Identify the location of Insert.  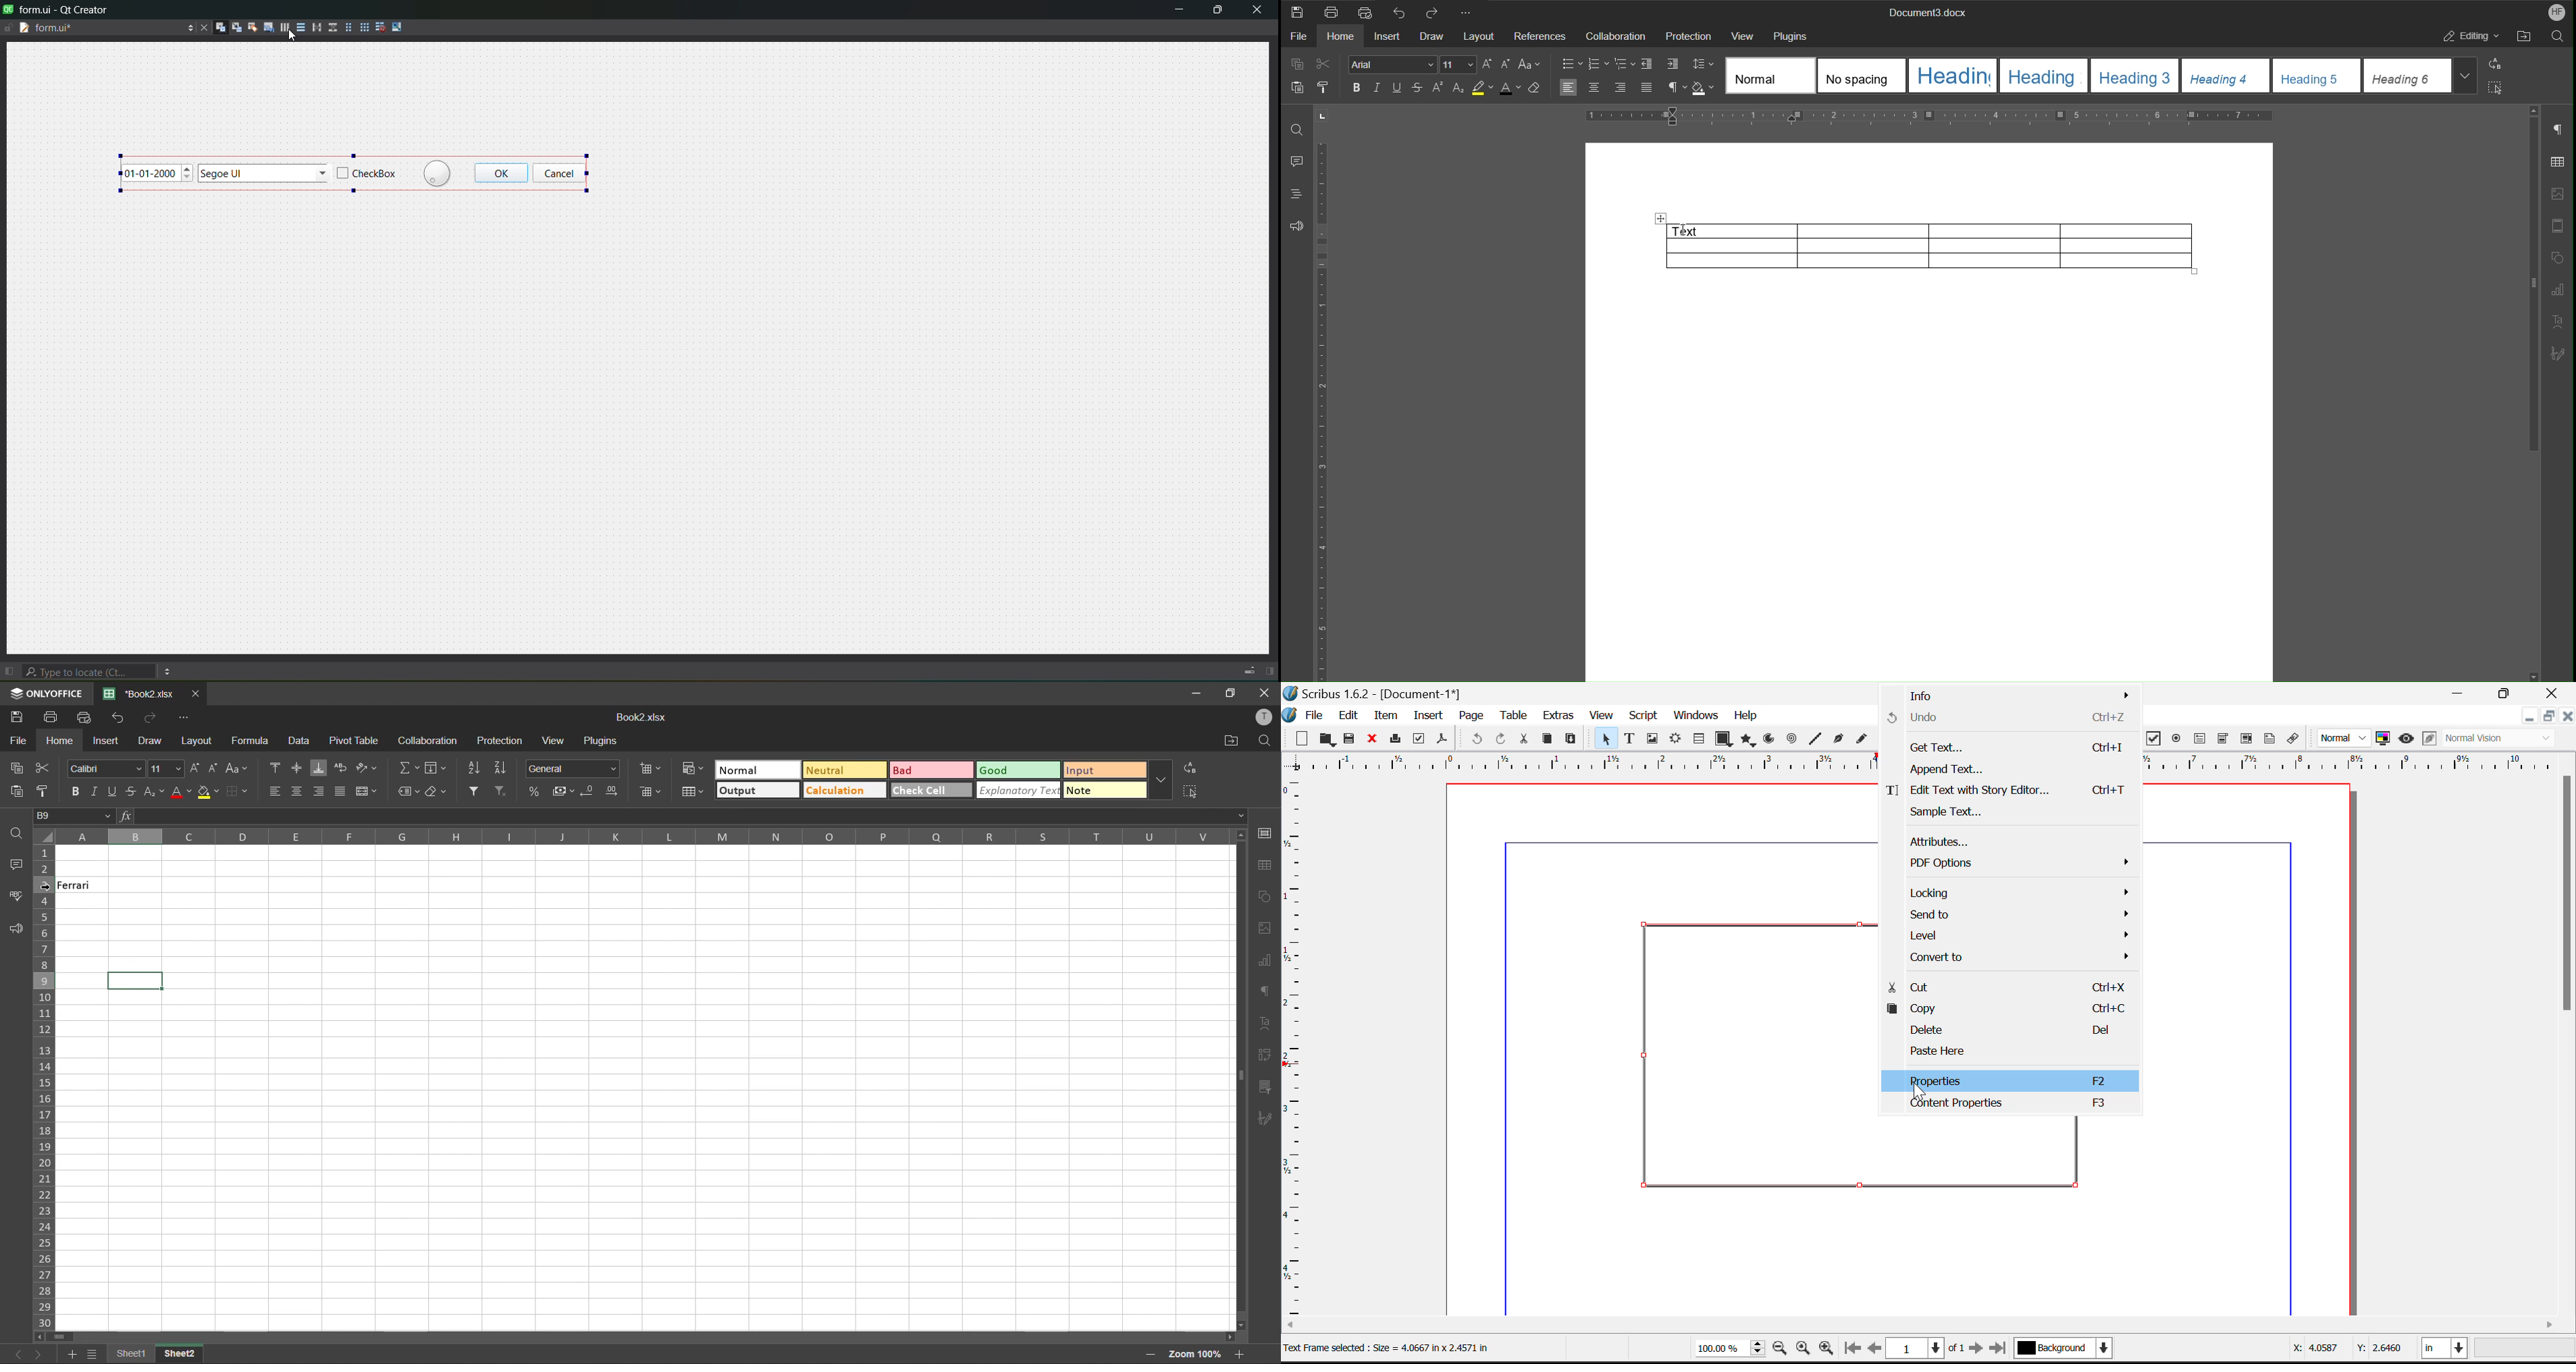
(1427, 716).